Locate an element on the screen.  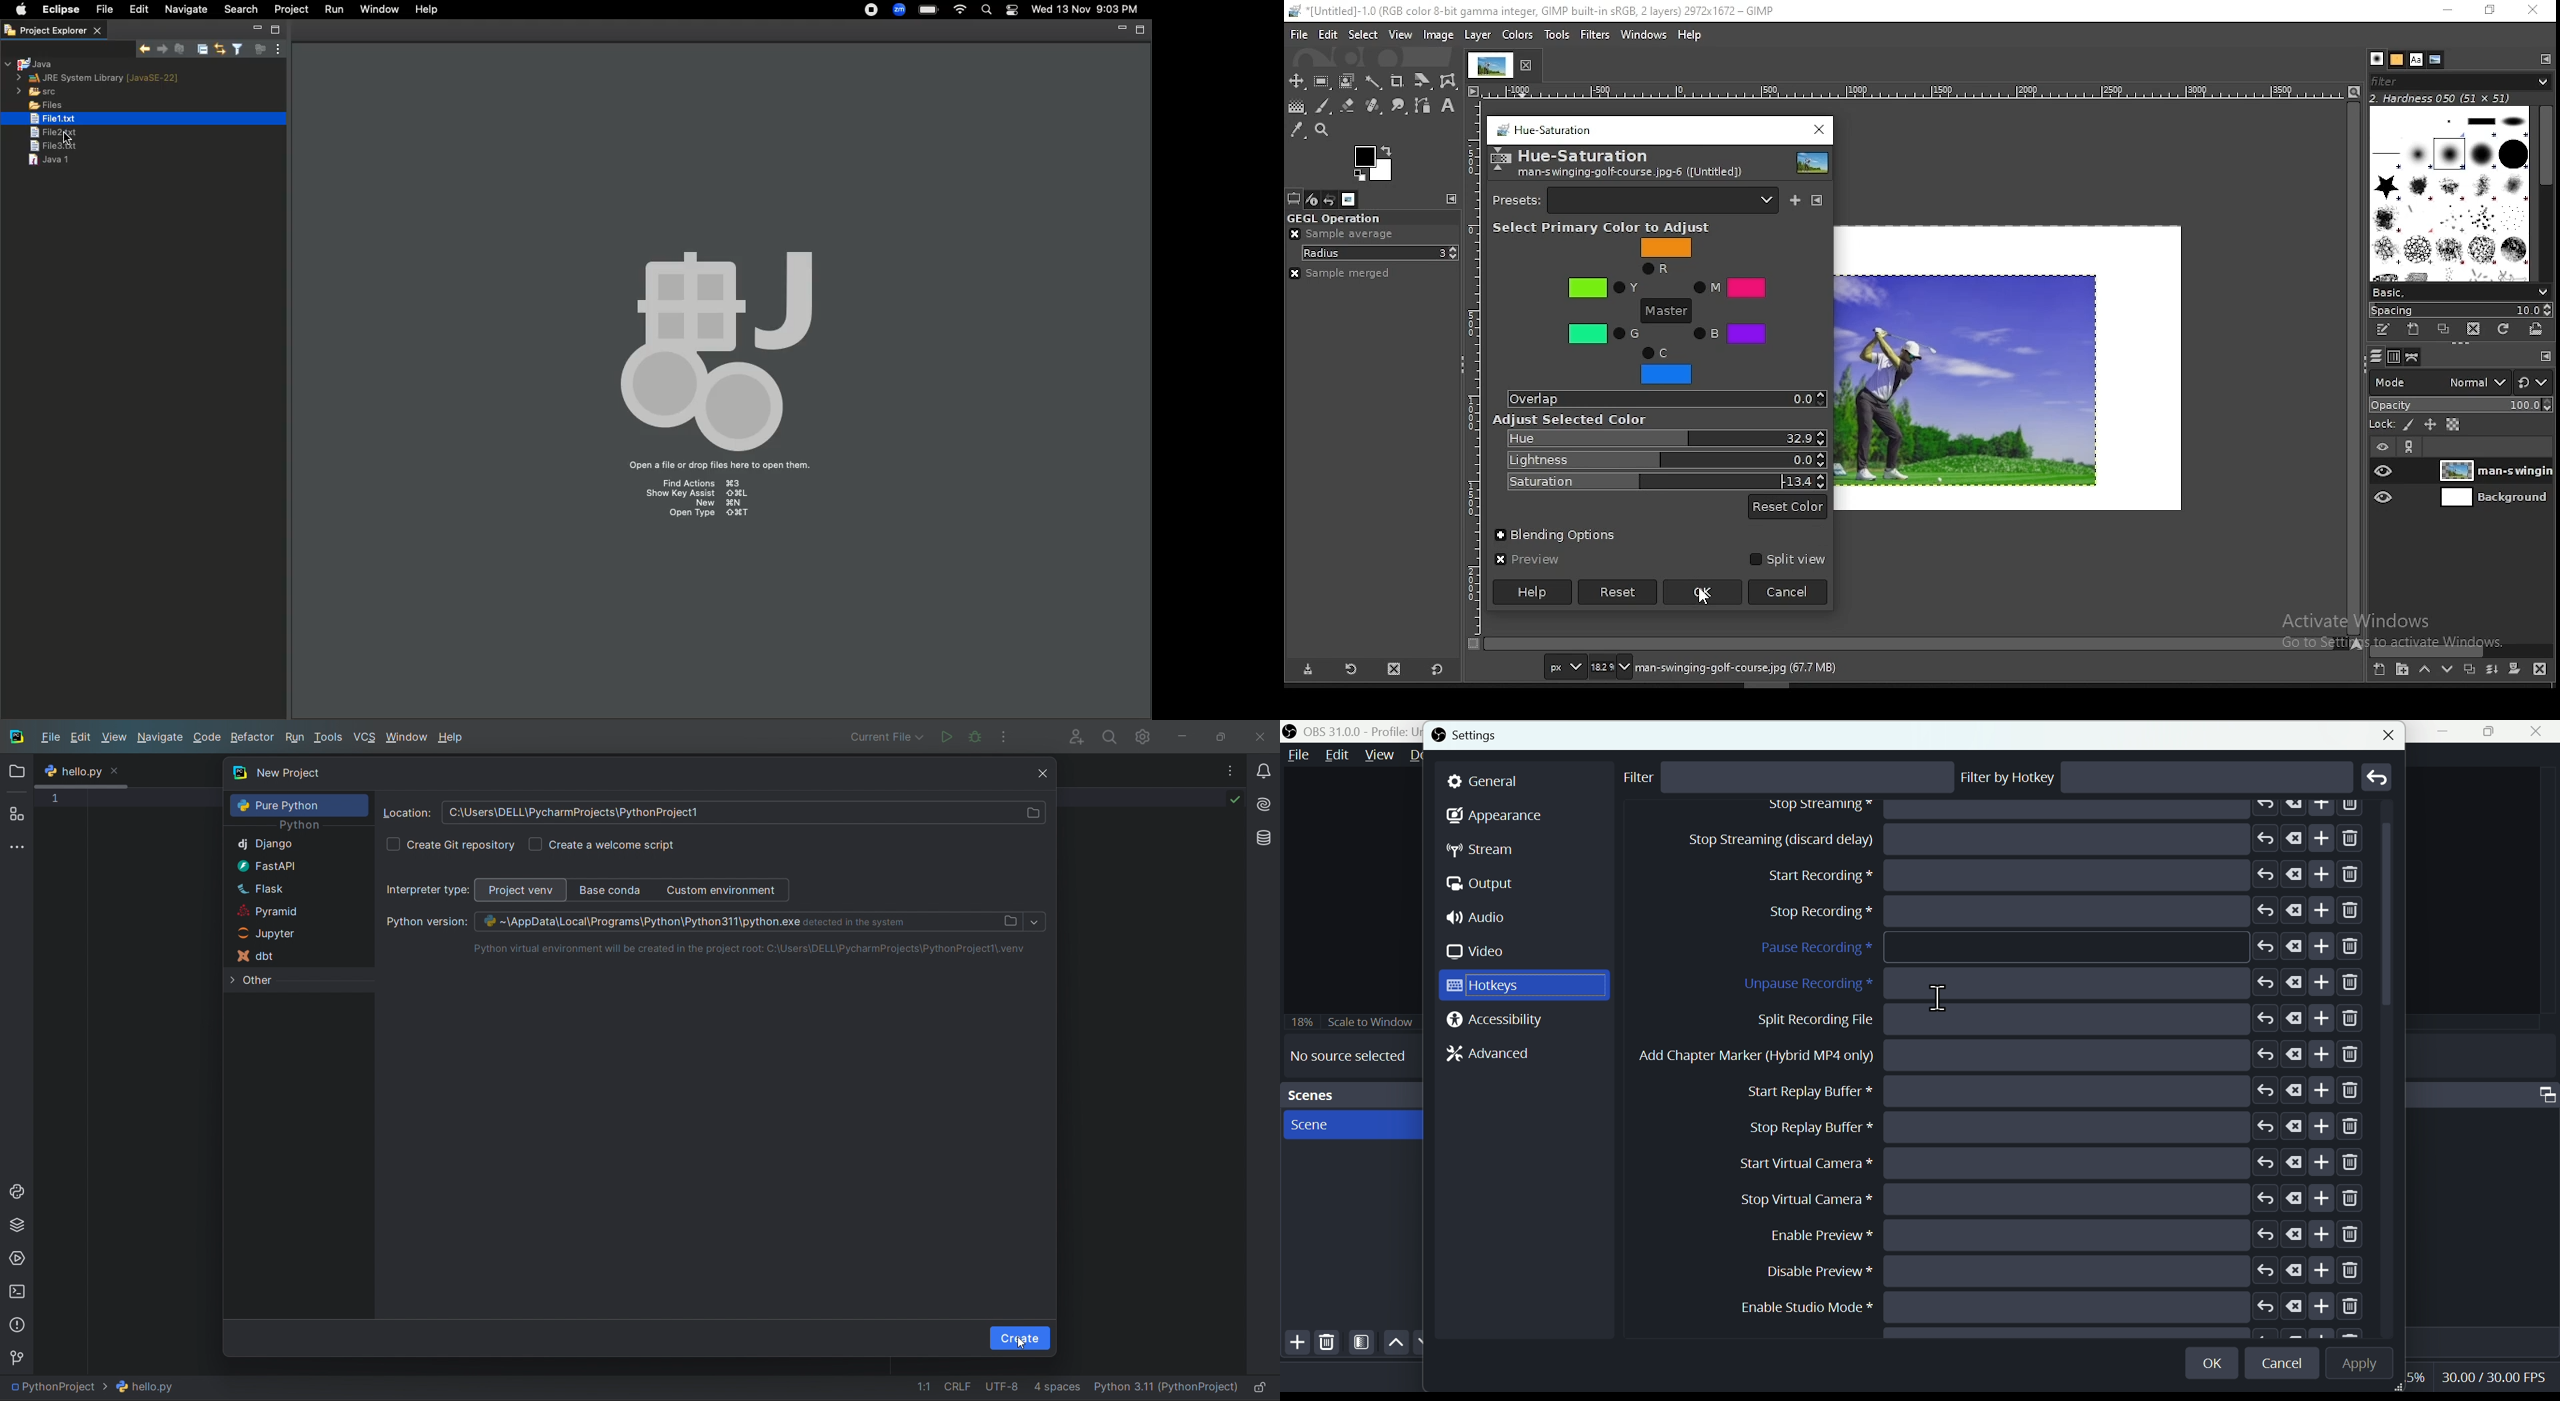
Filter is located at coordinates (1648, 779).